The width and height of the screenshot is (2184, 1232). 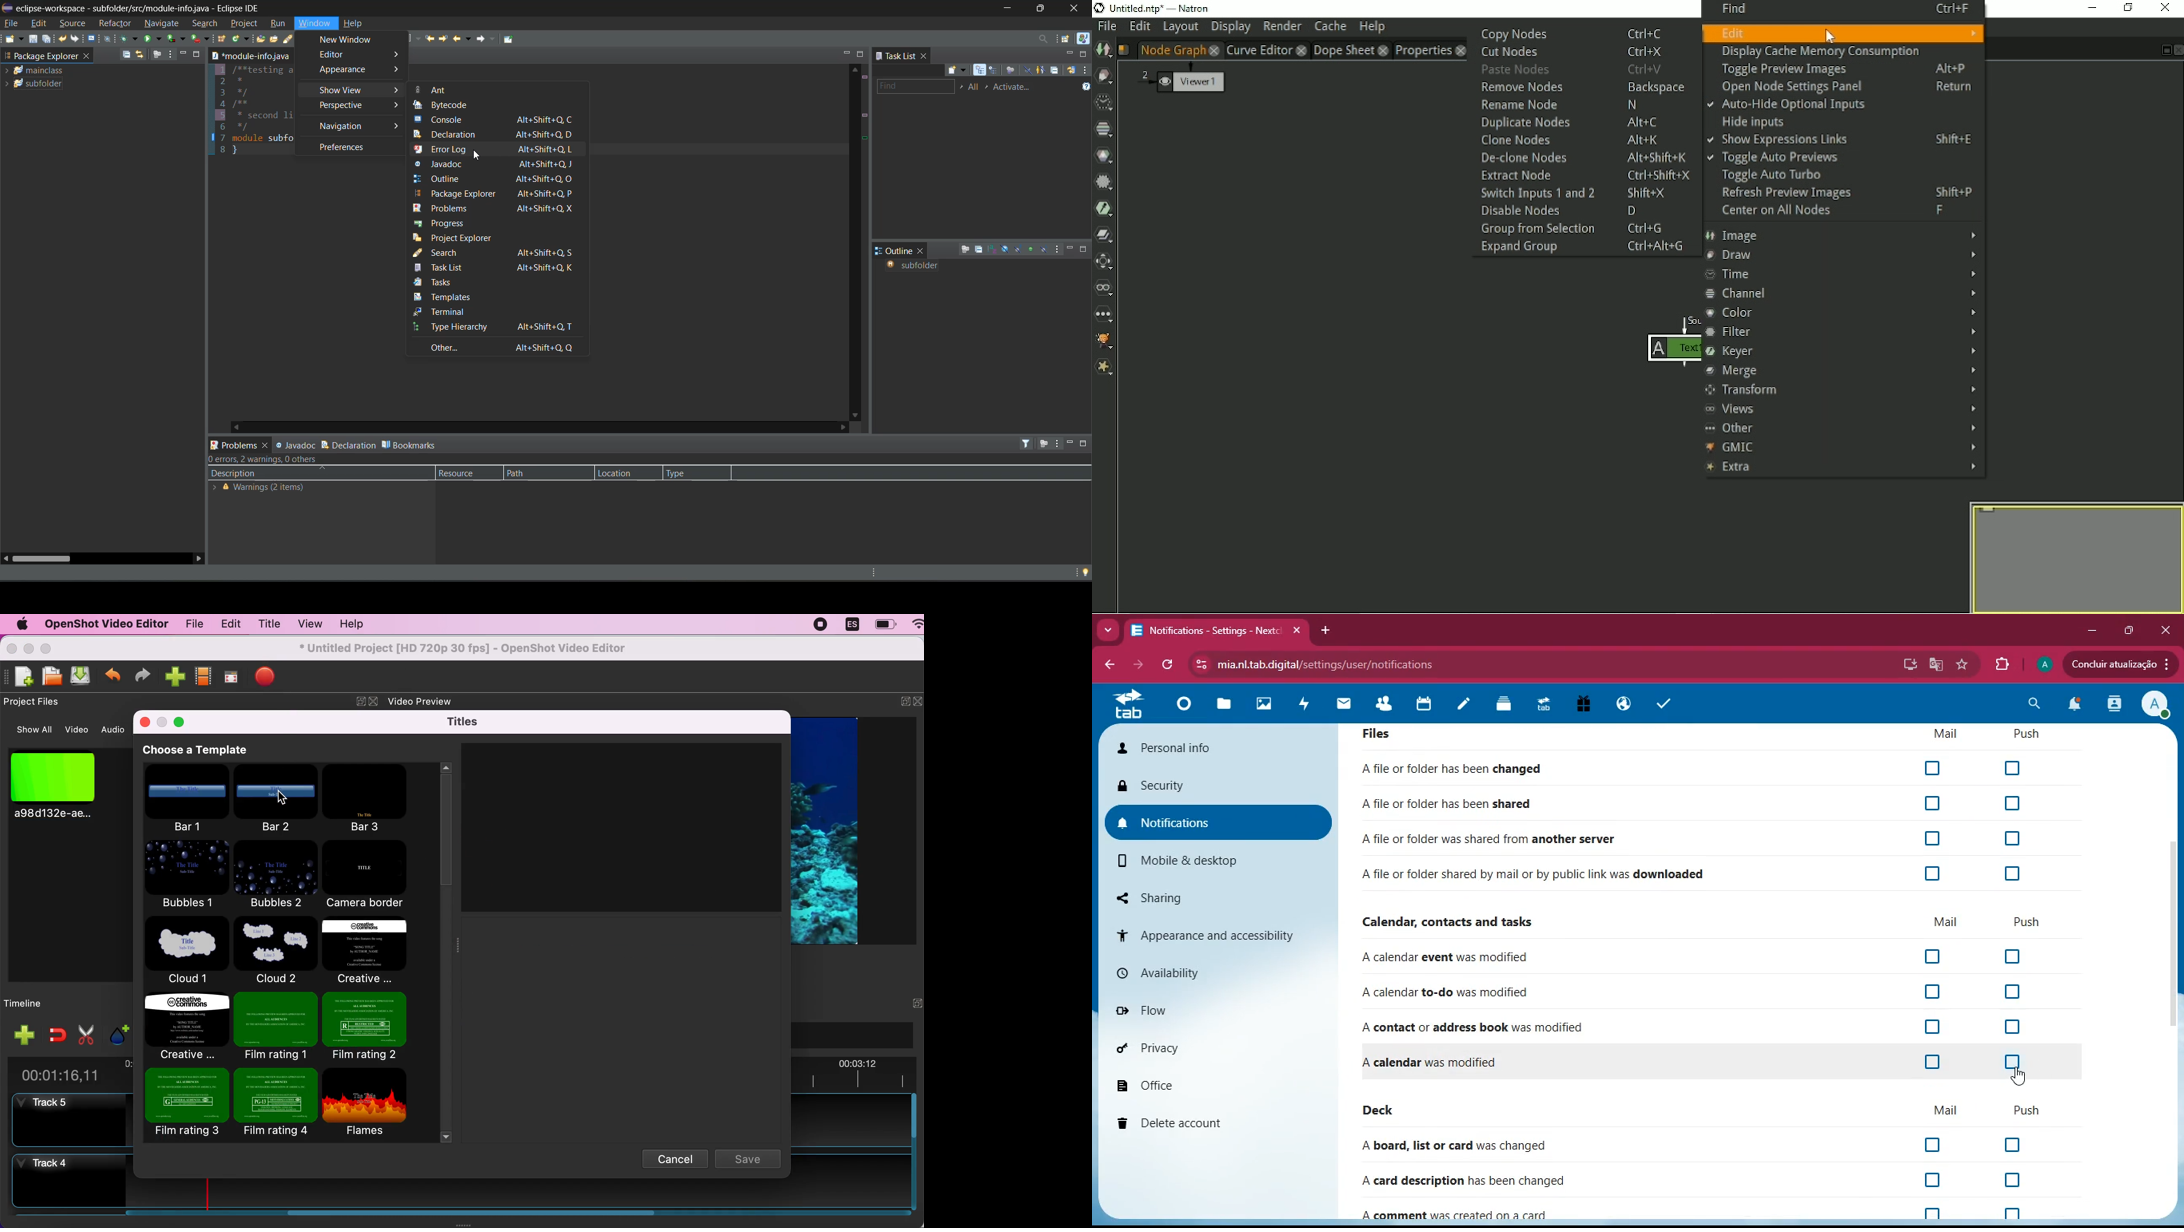 What do you see at coordinates (1929, 992) in the screenshot?
I see `off` at bounding box center [1929, 992].